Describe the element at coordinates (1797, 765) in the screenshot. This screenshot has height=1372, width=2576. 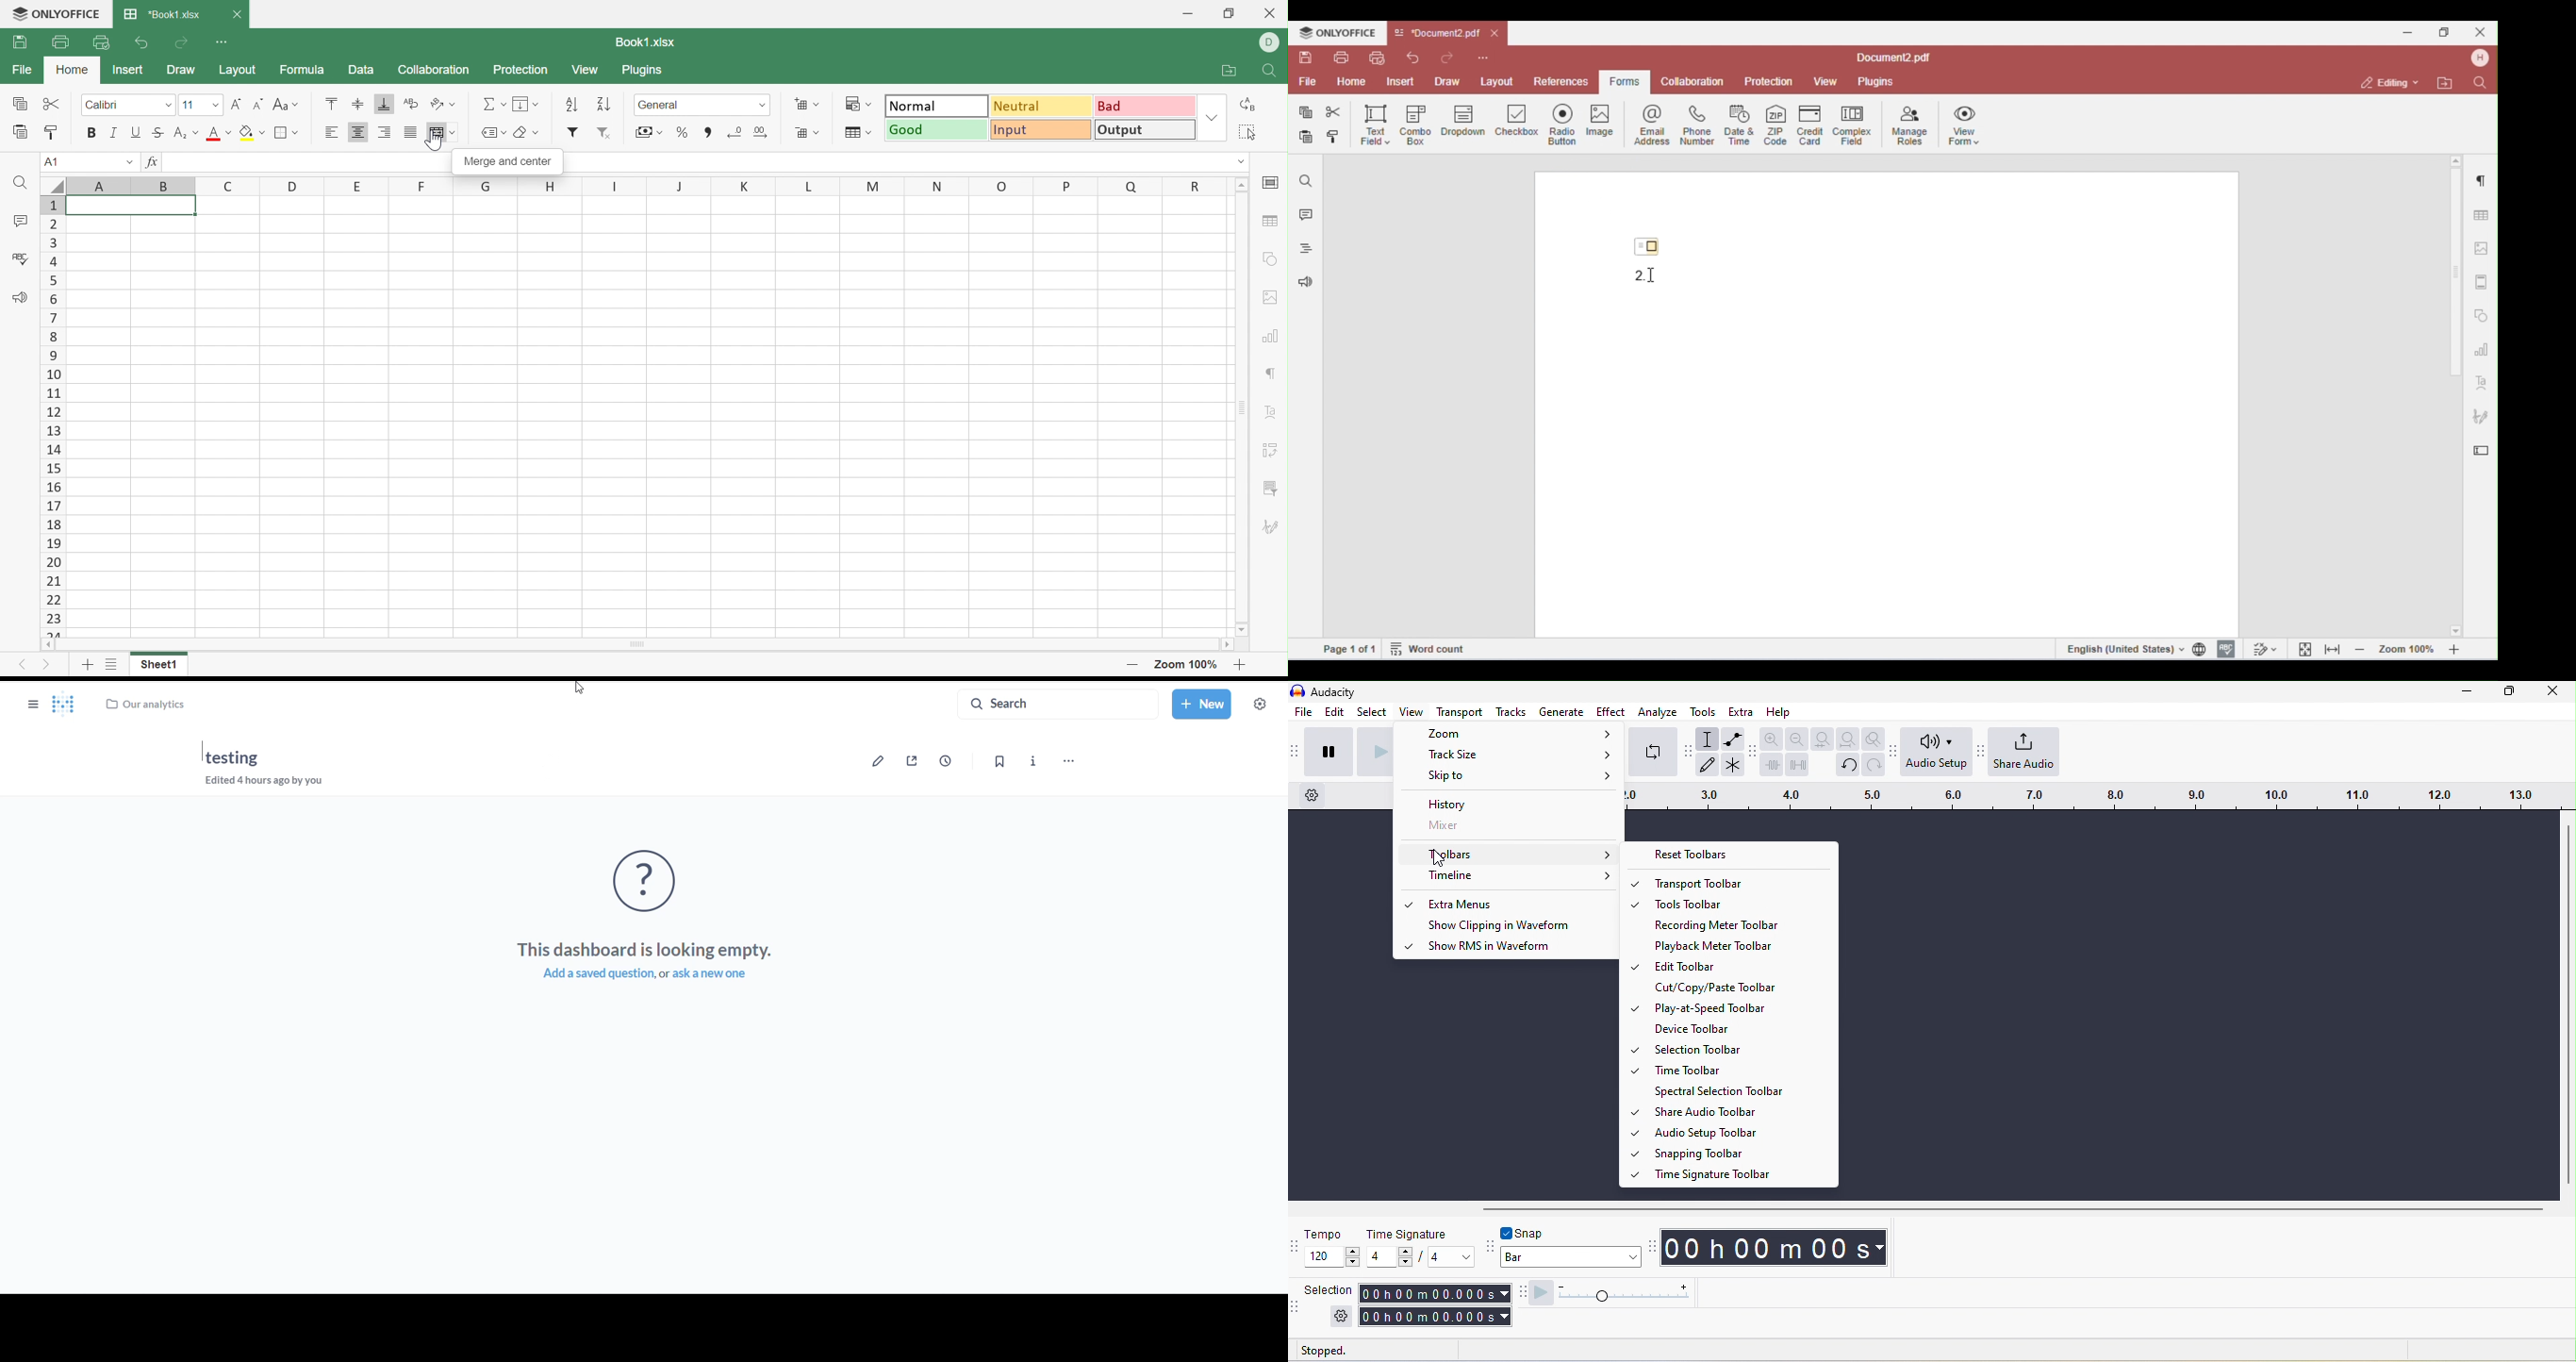
I see `silence audio selection` at that location.